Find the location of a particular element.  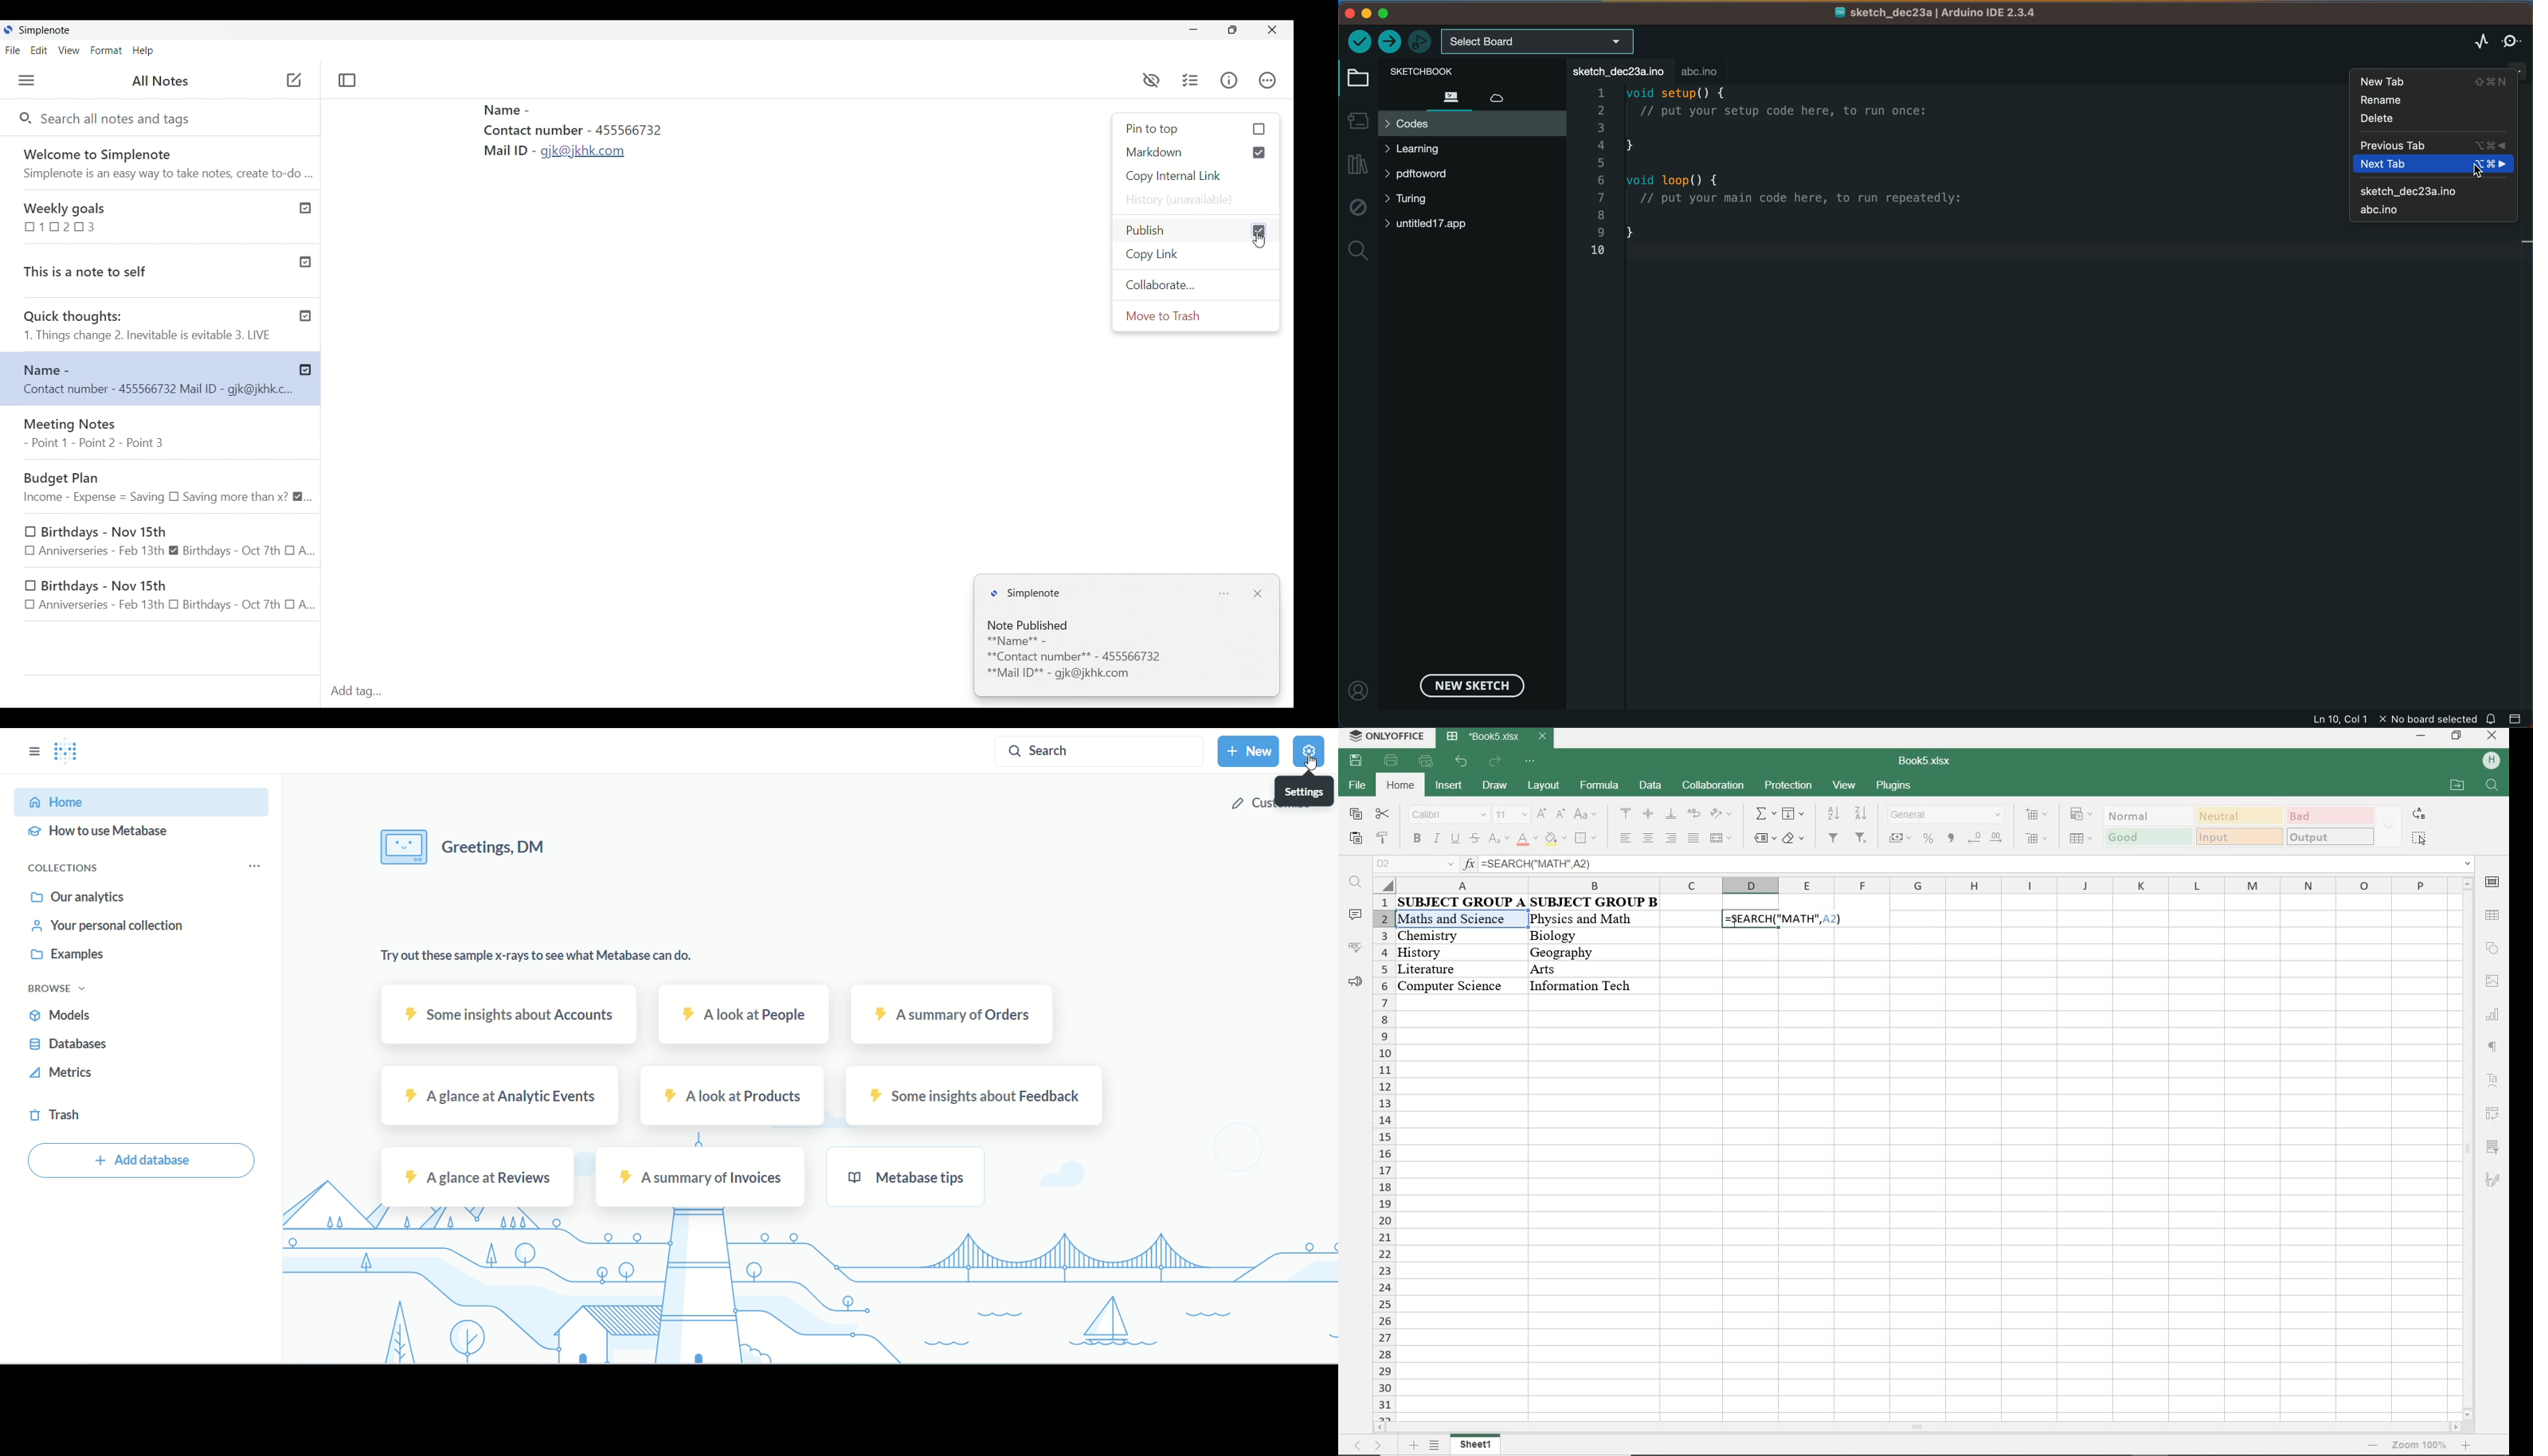

data is located at coordinates (1531, 902).